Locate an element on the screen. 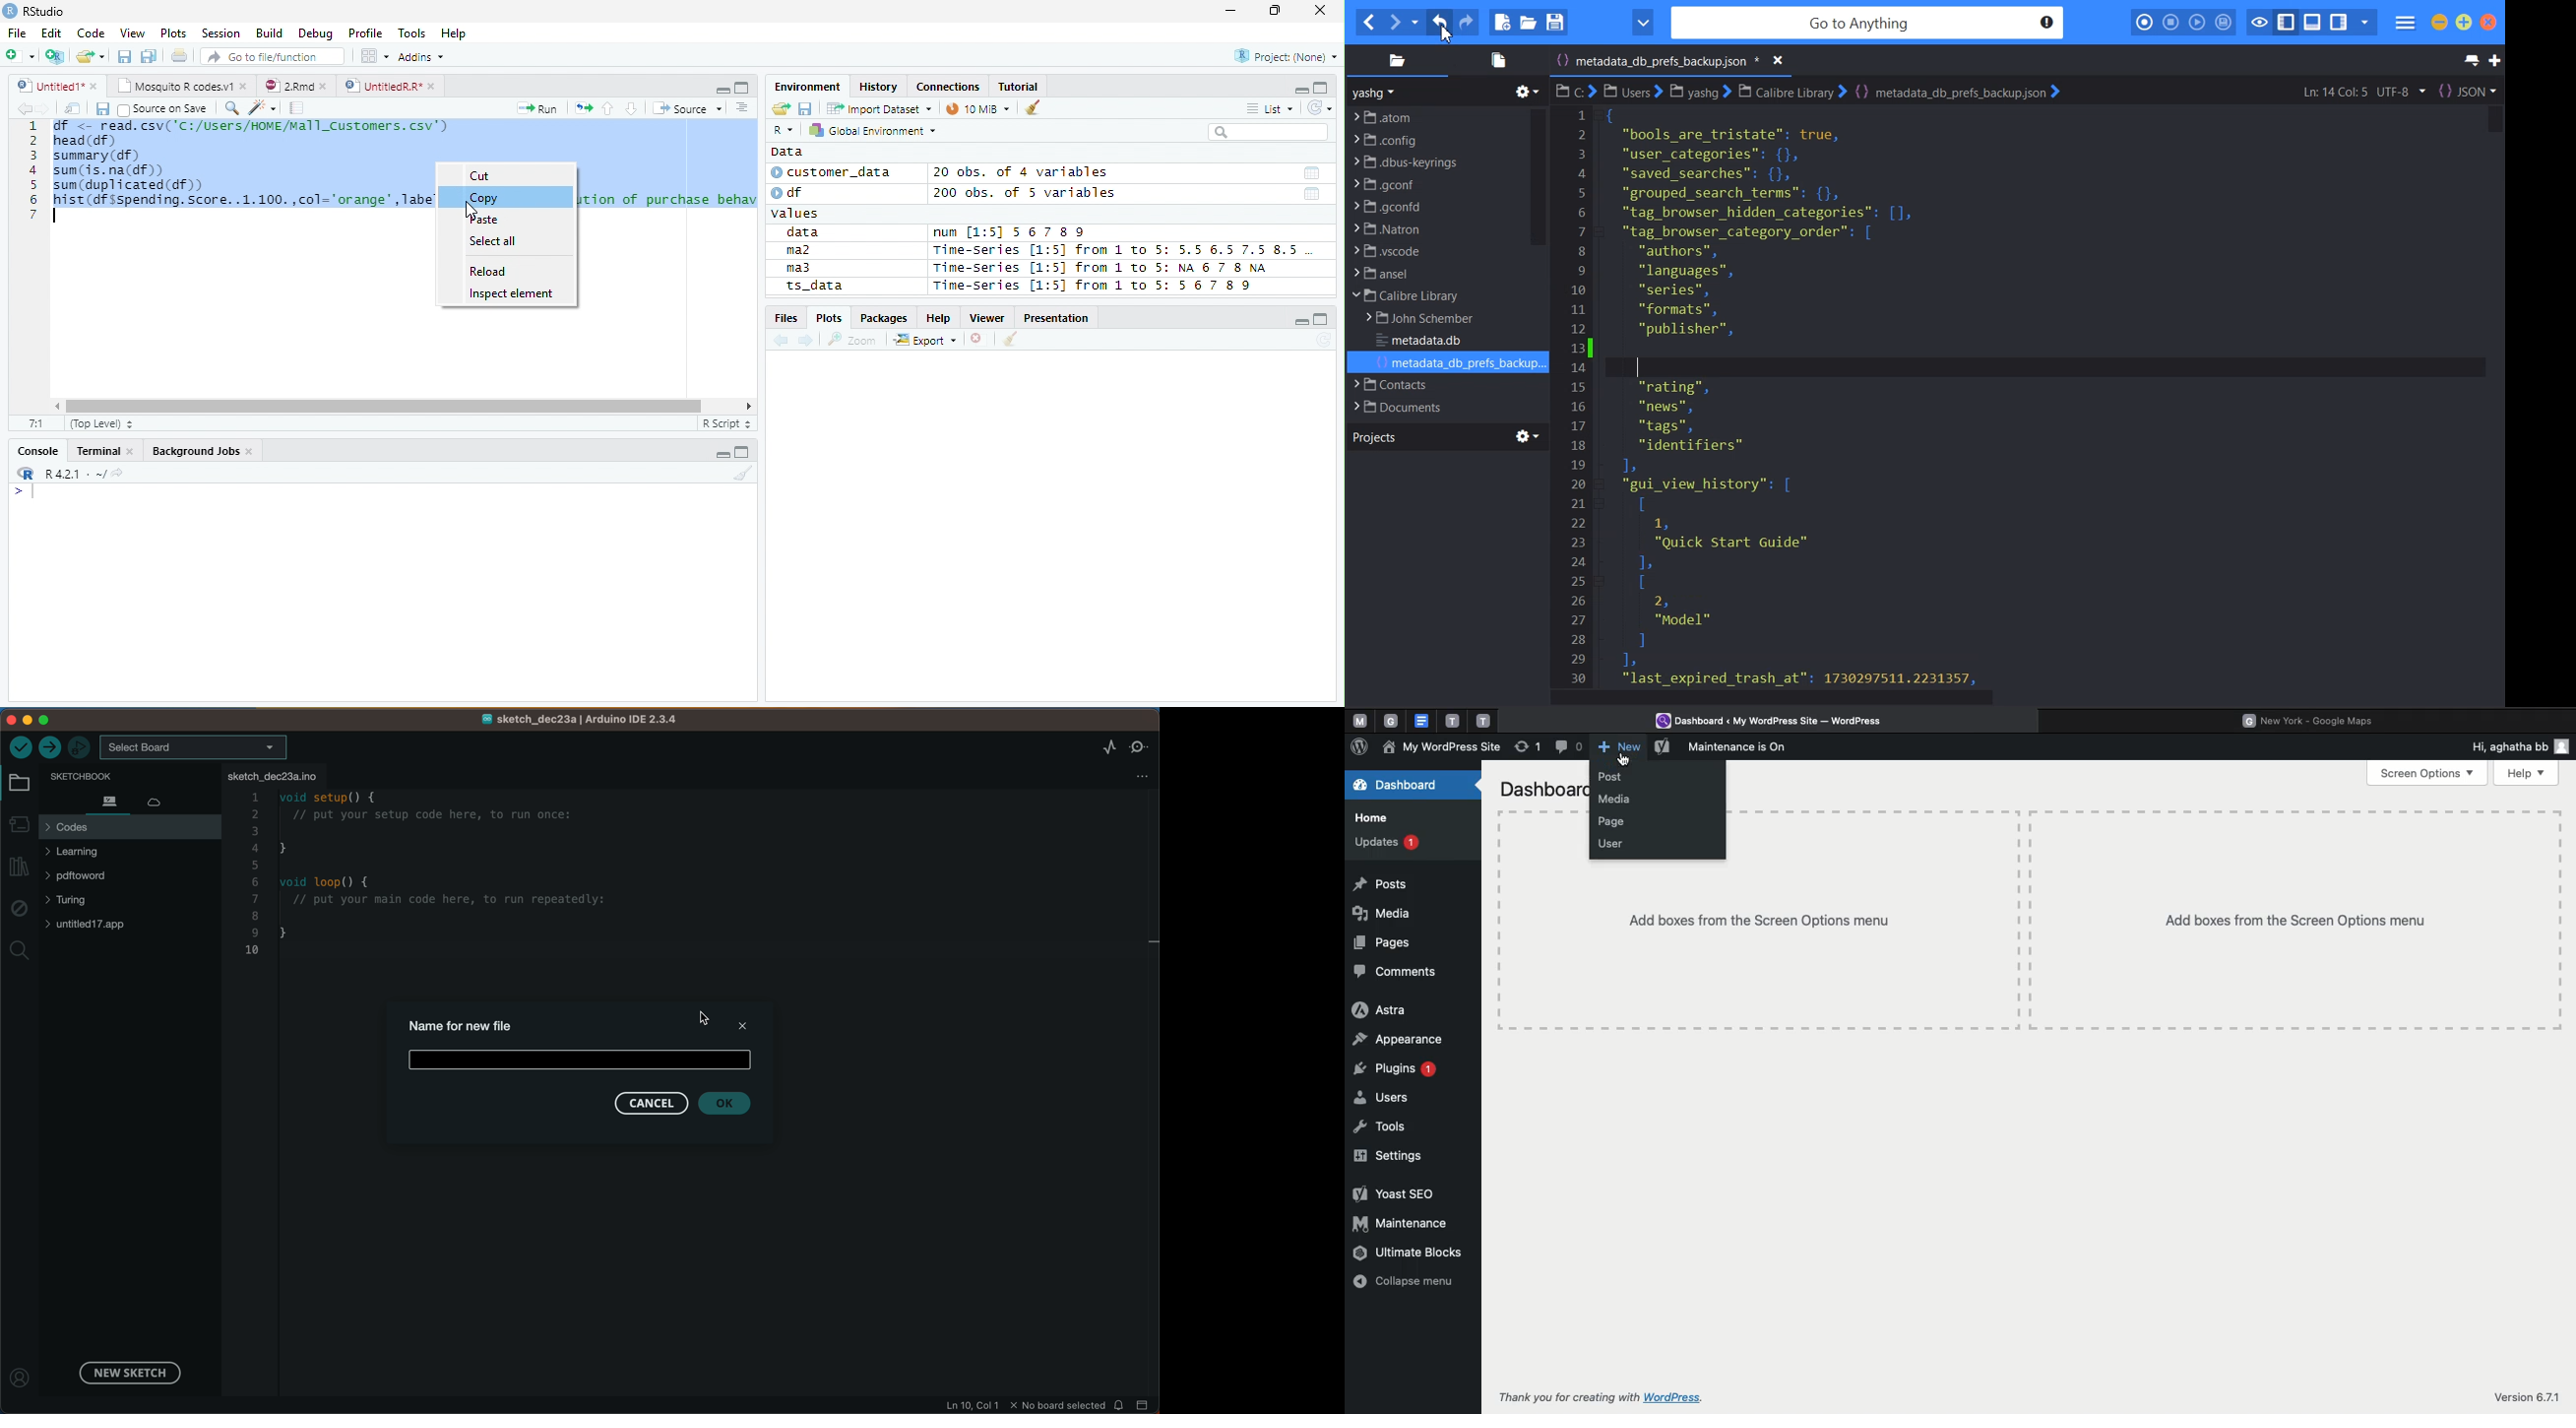  Cursor is located at coordinates (471, 214).